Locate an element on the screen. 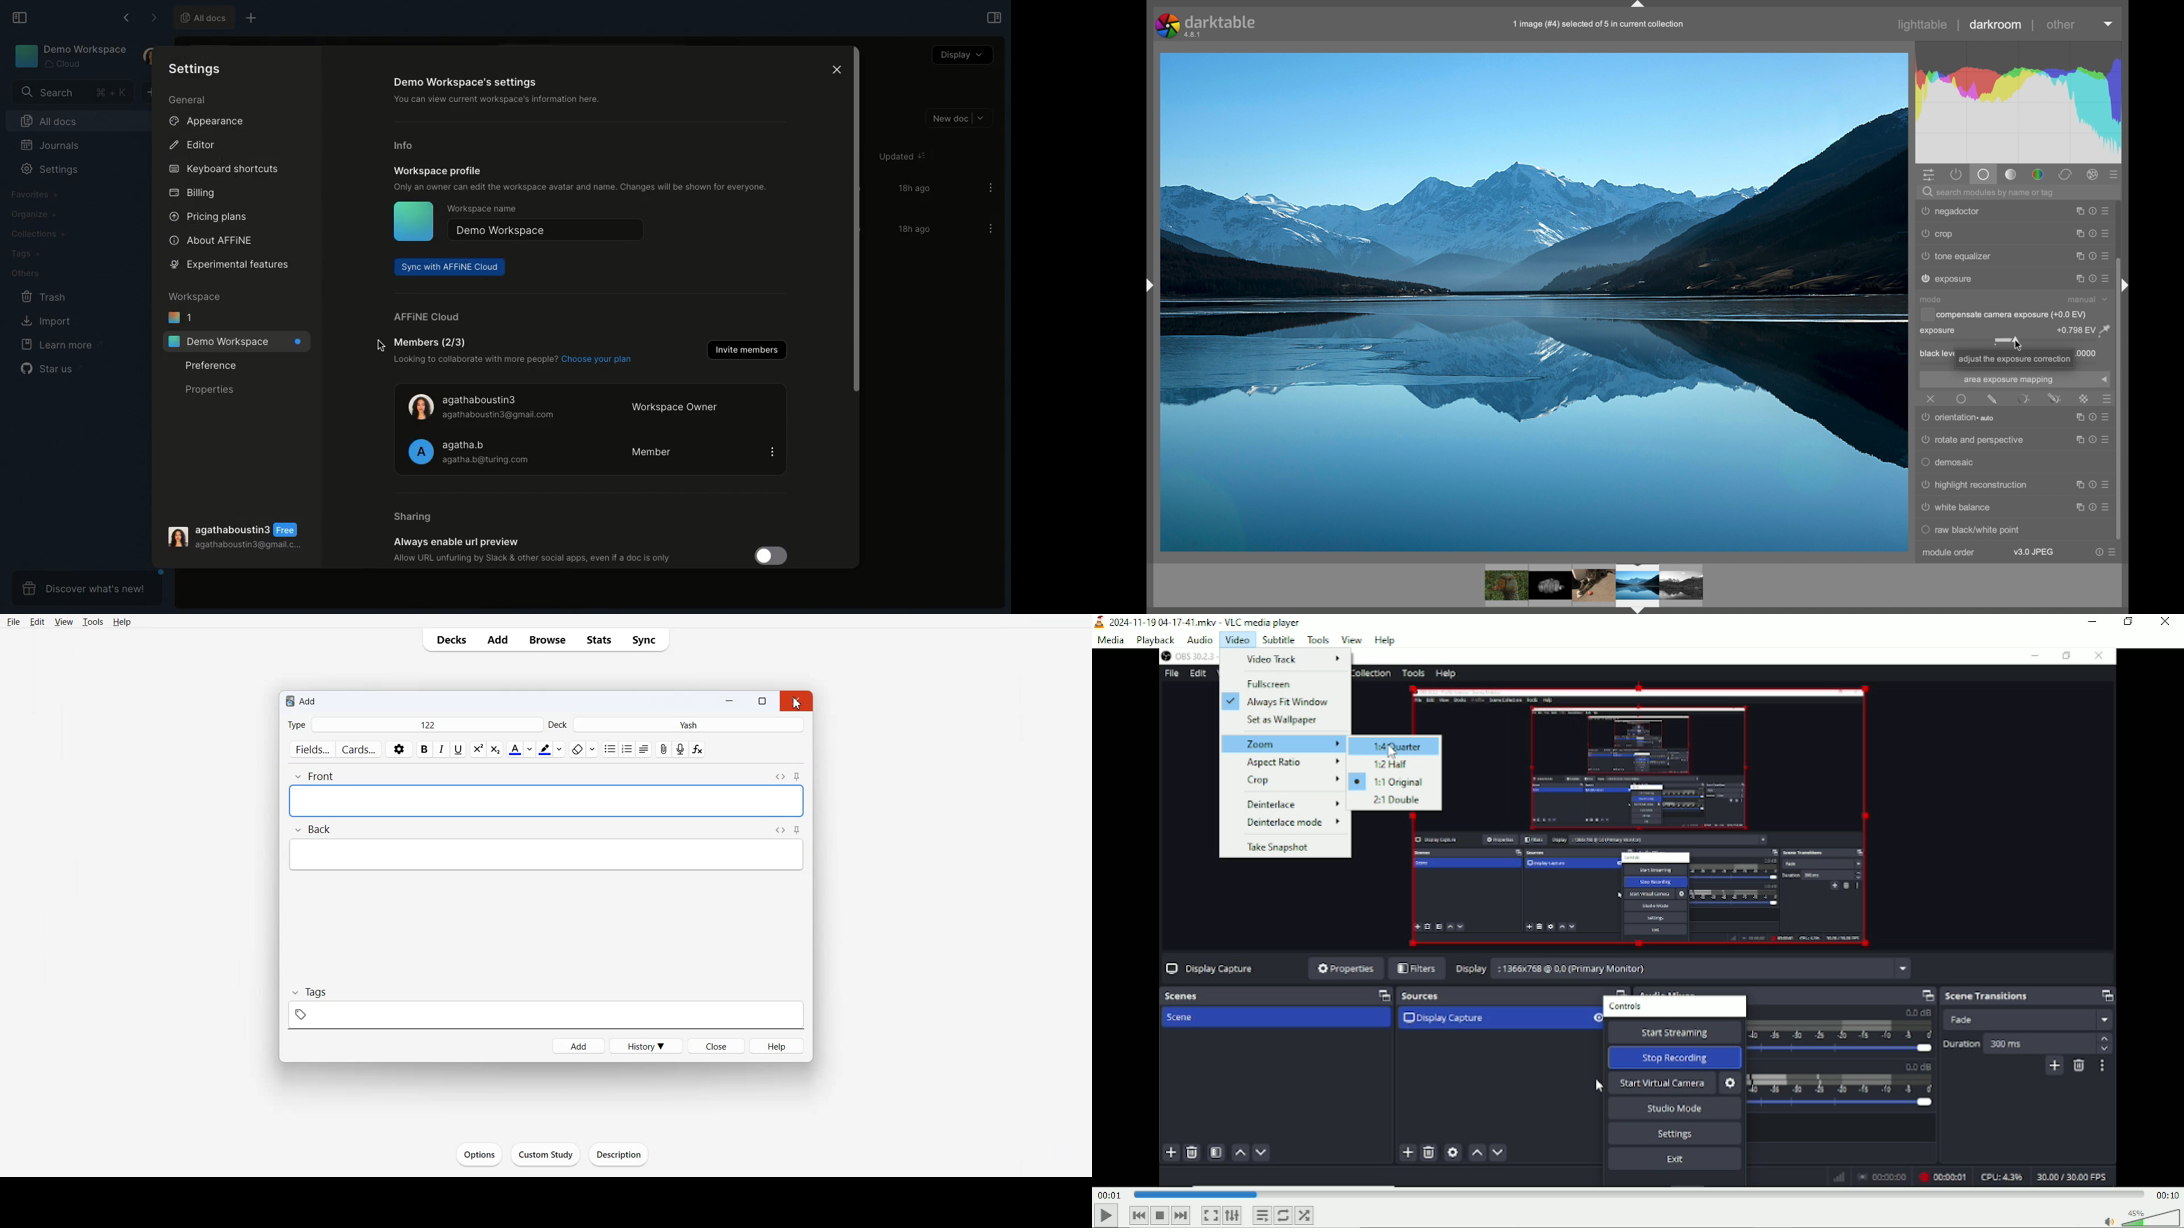 This screenshot has width=2184, height=1232. manual dropdown is located at coordinates (2087, 299).